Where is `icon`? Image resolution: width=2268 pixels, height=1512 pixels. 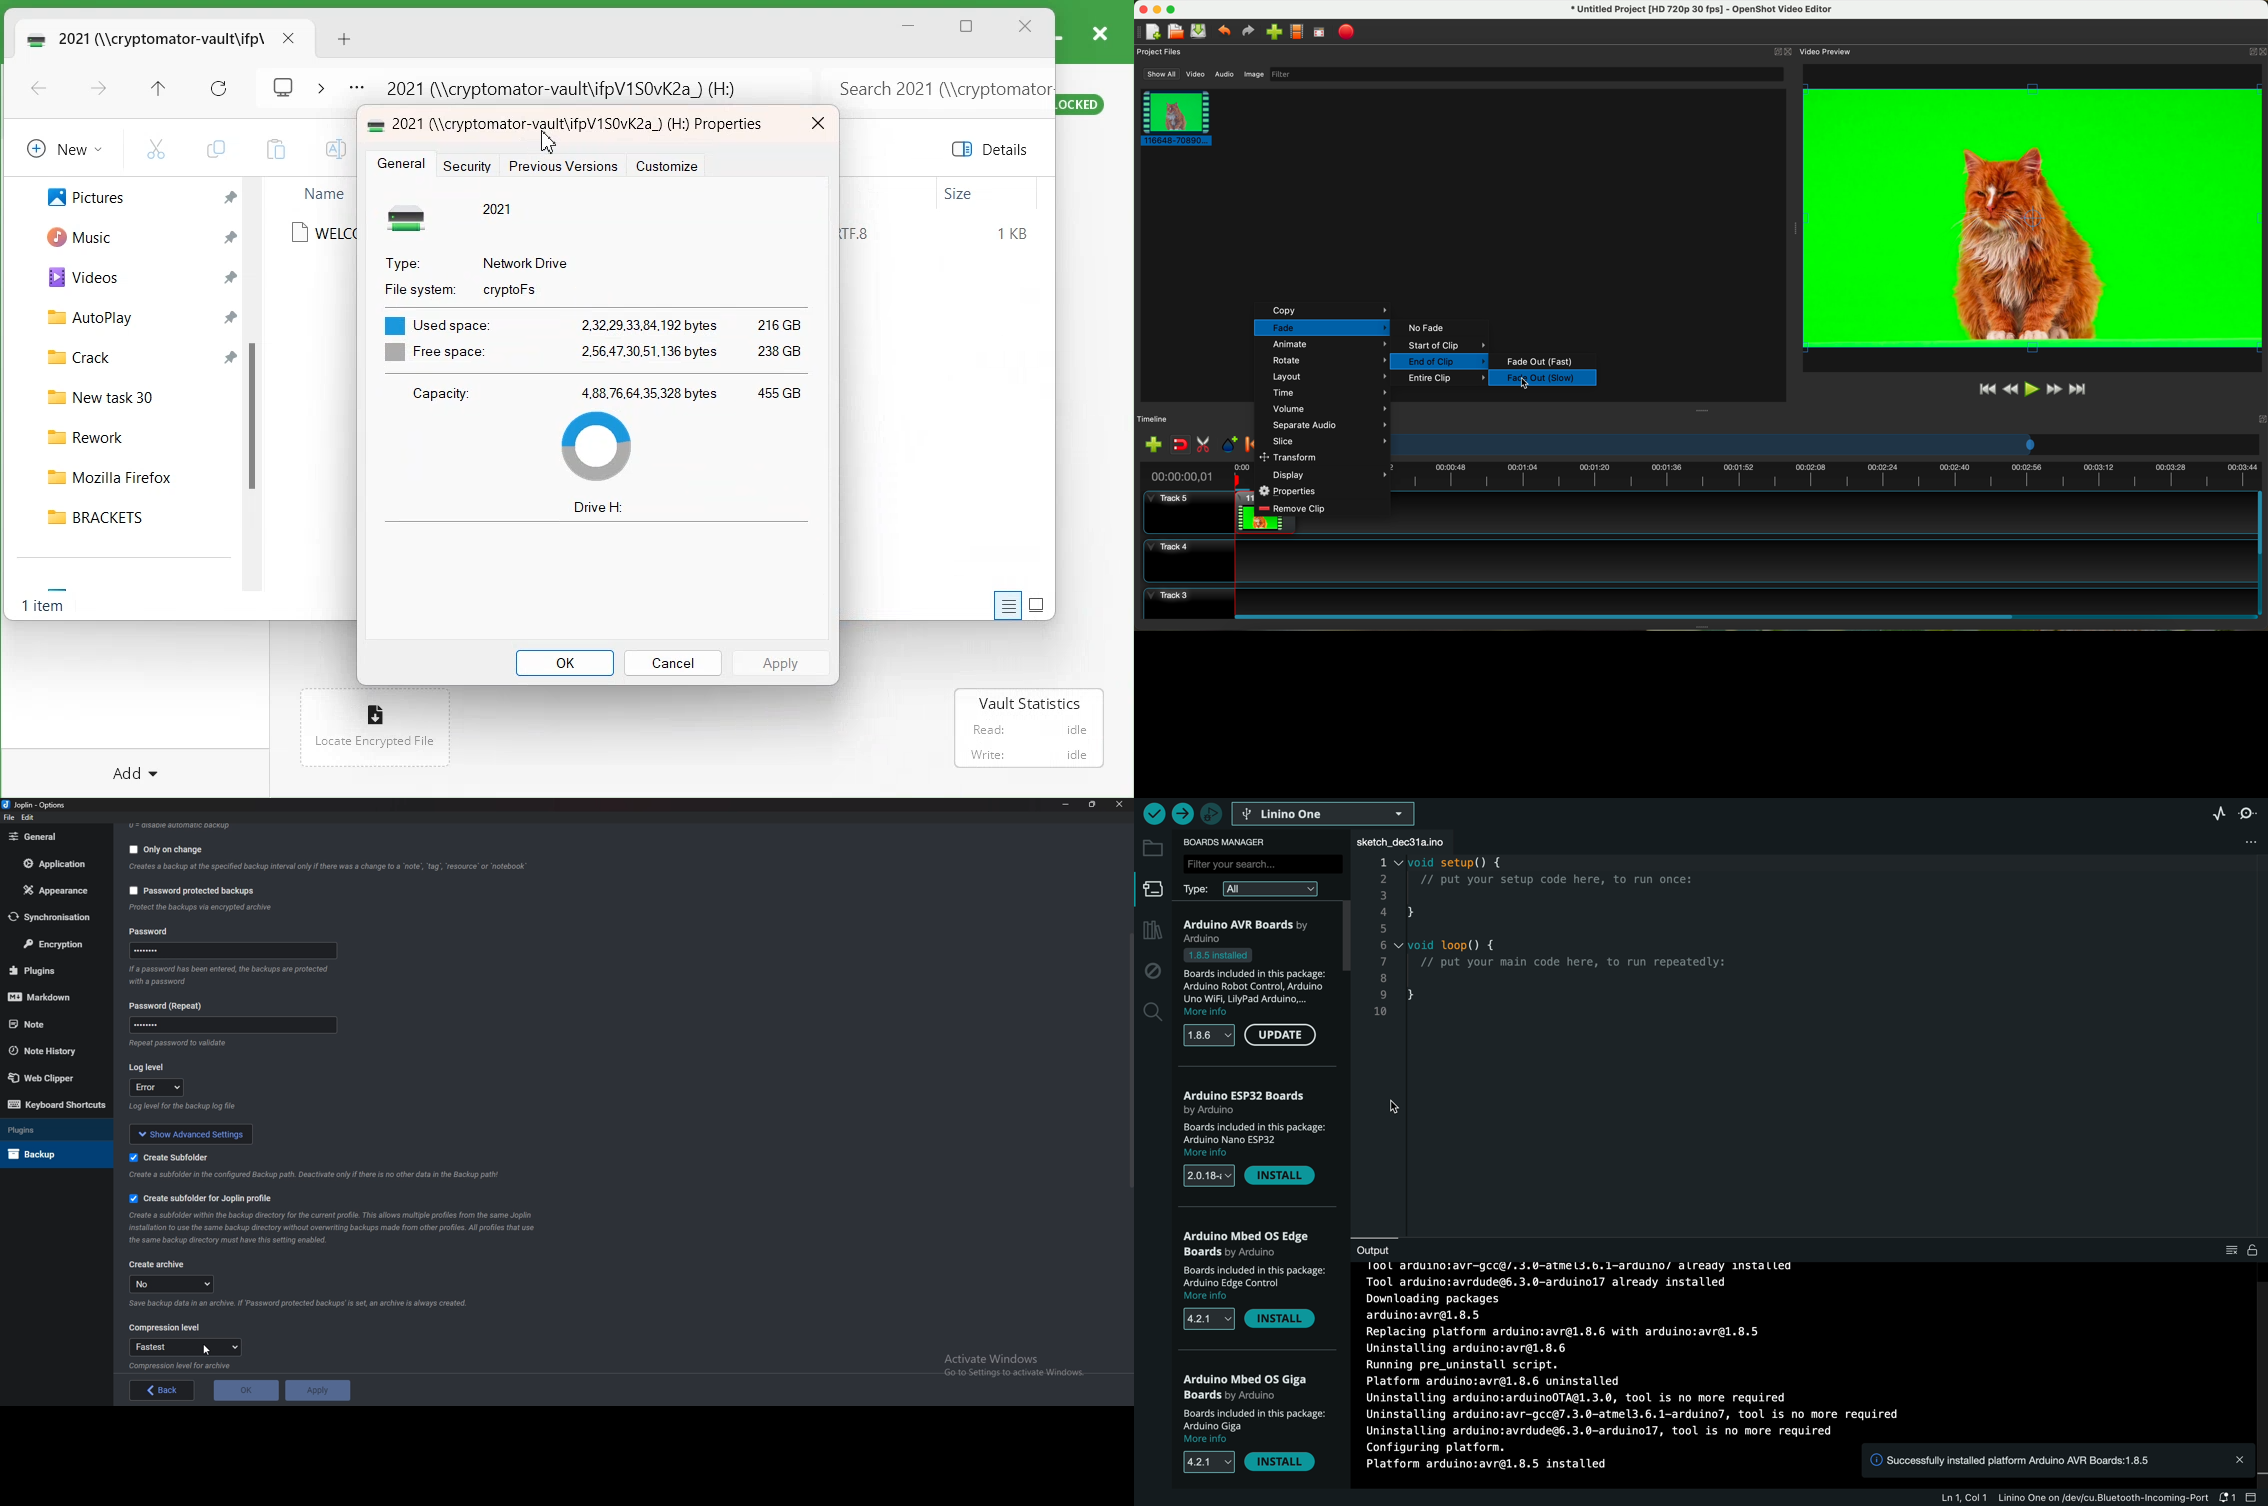
icon is located at coordinates (412, 217).